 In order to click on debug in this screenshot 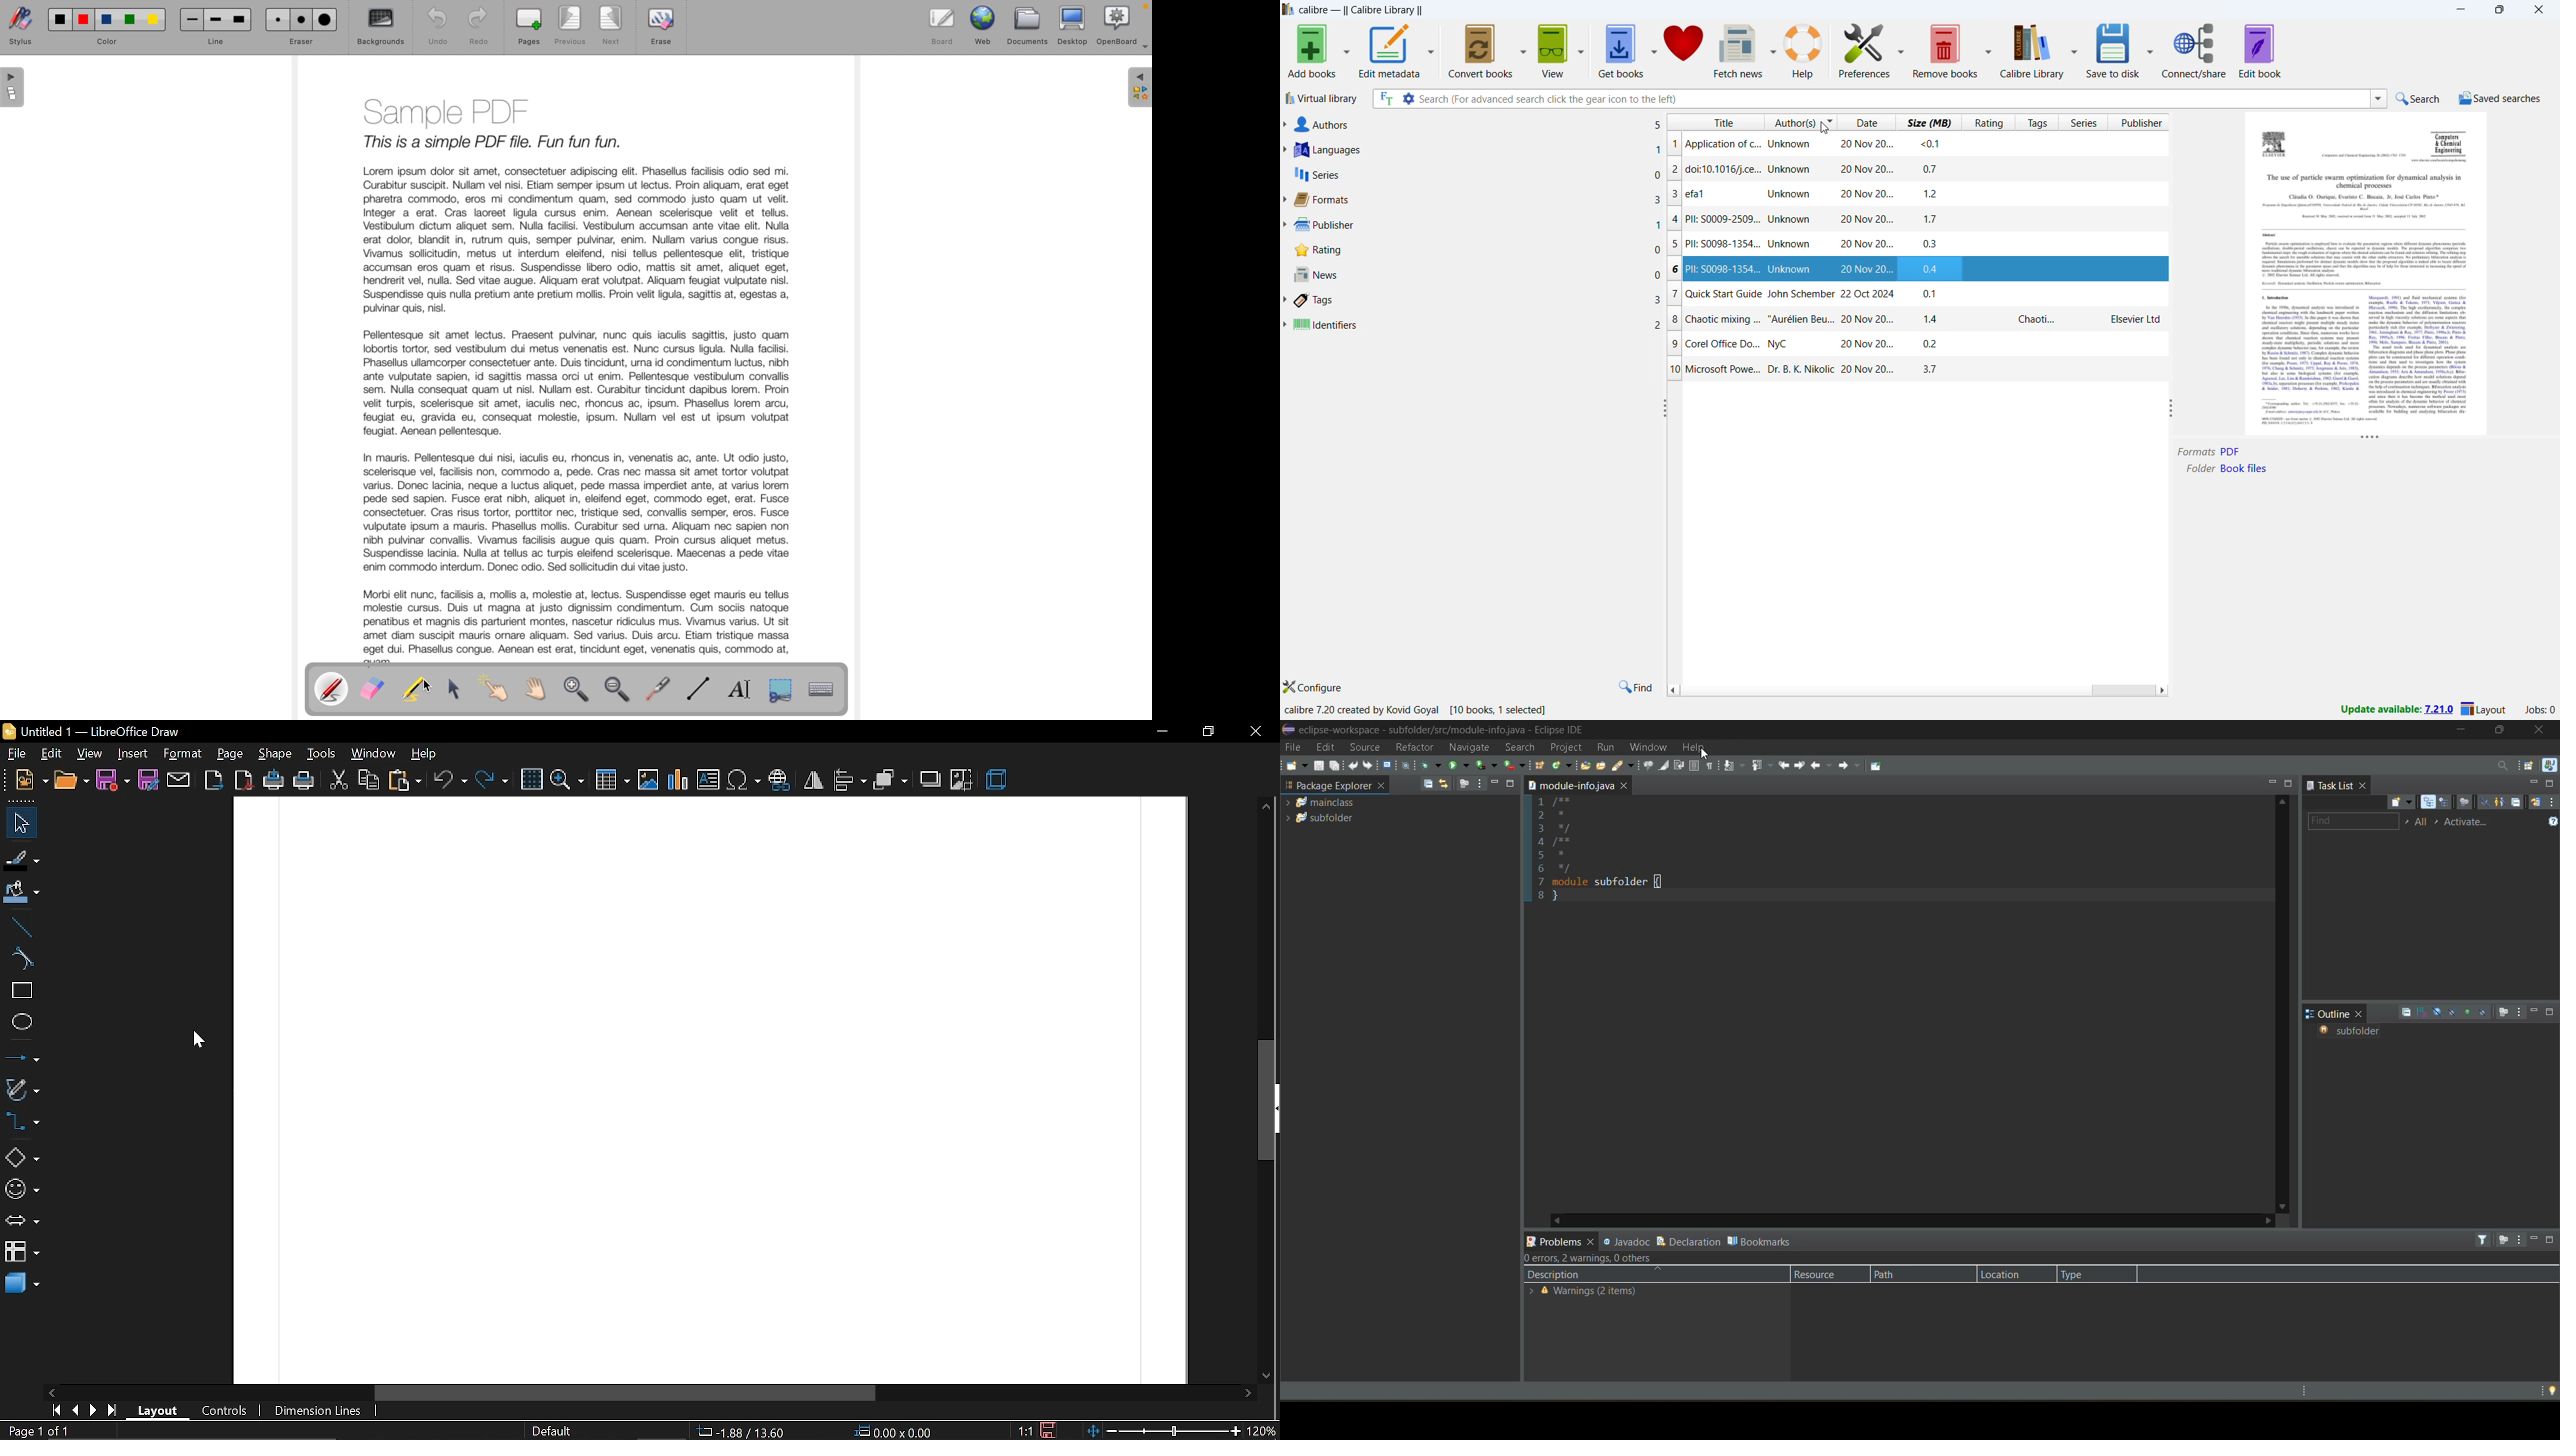, I will do `click(1432, 768)`.